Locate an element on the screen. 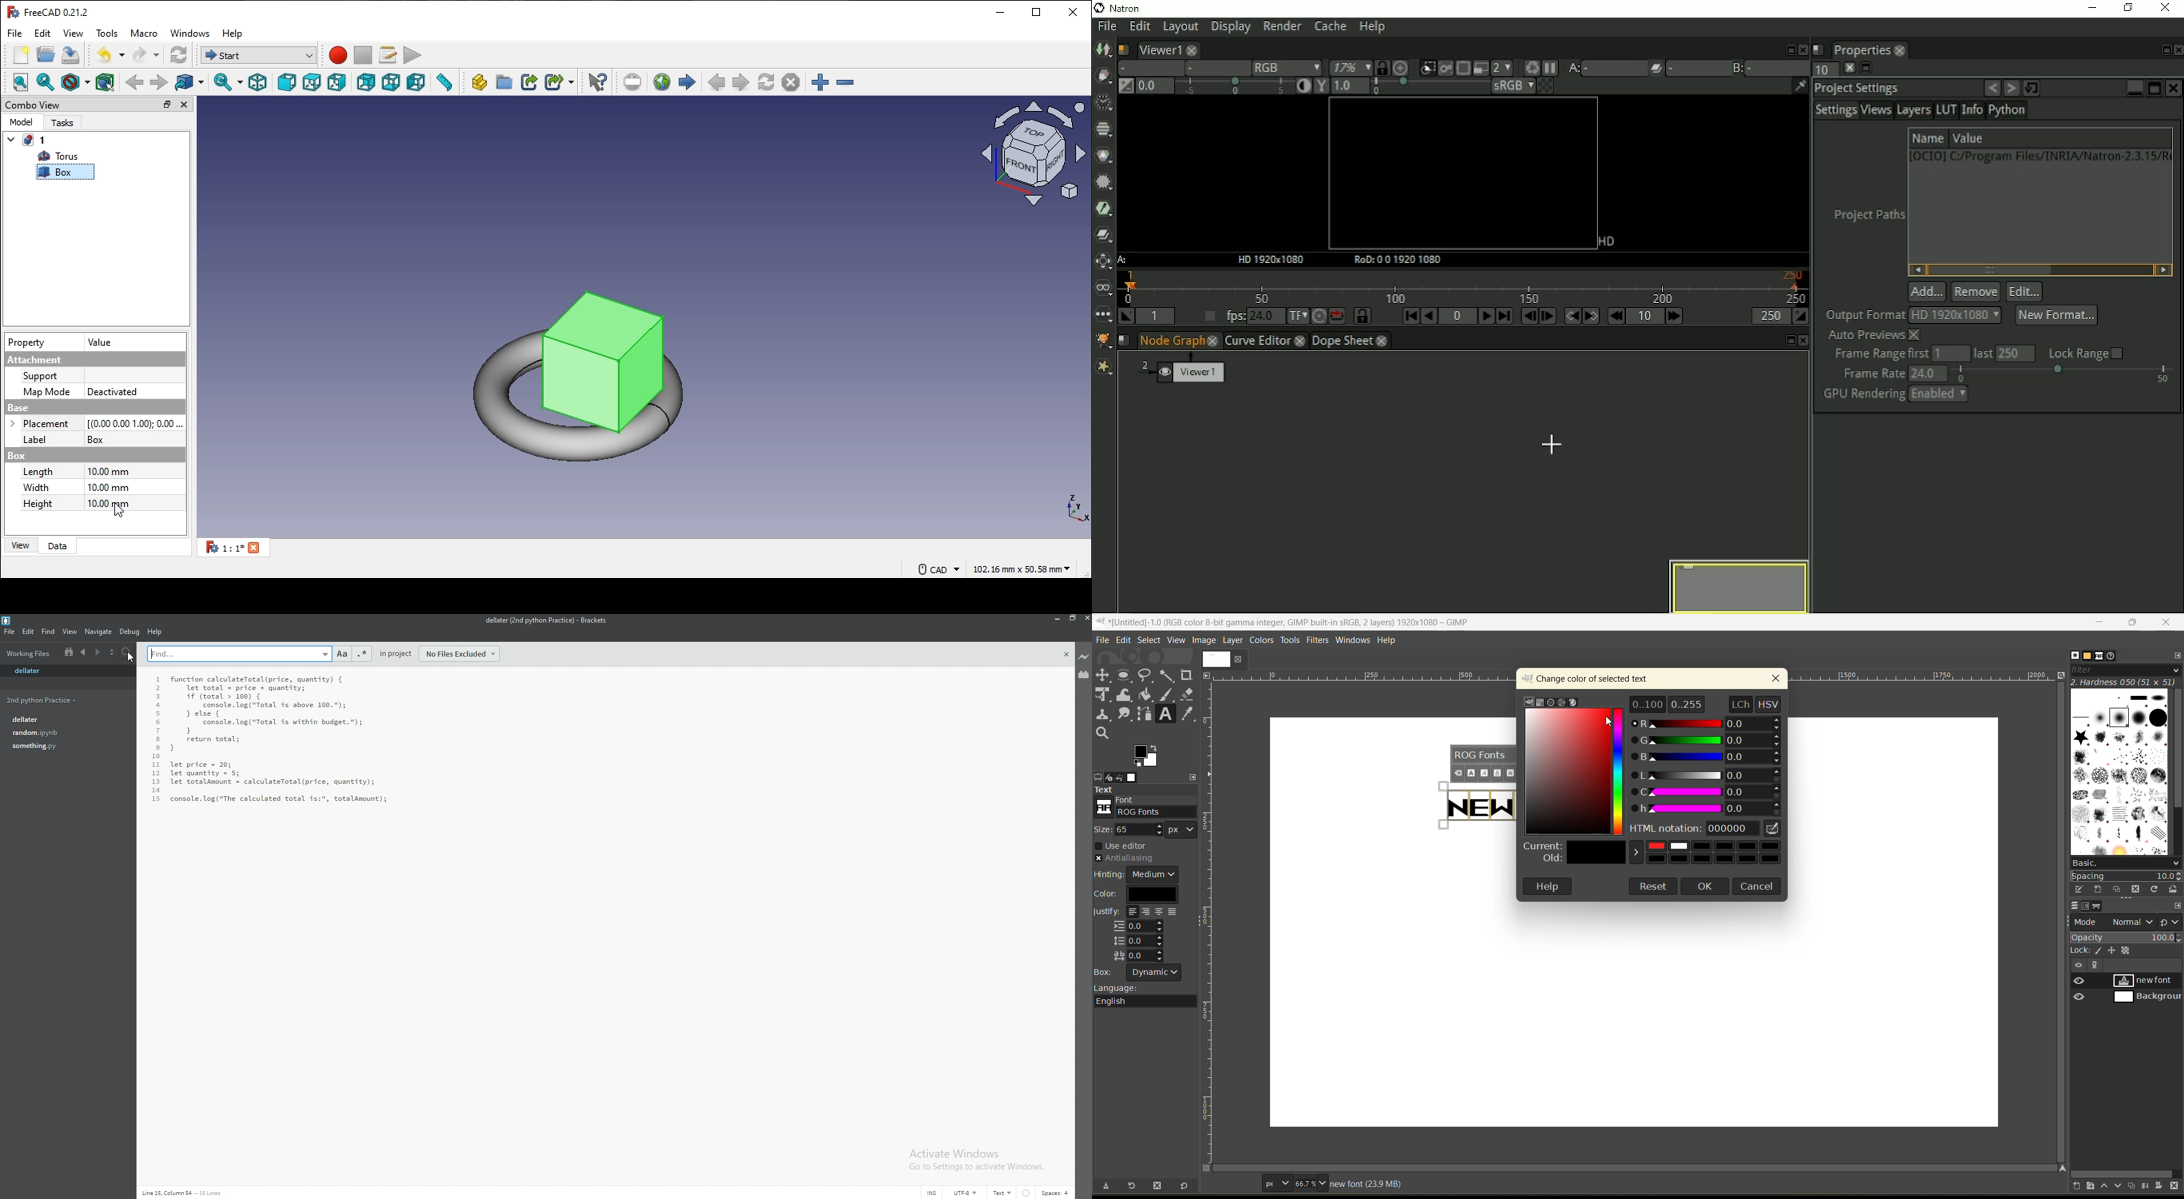 The width and height of the screenshot is (2184, 1204). configure is located at coordinates (1196, 776).